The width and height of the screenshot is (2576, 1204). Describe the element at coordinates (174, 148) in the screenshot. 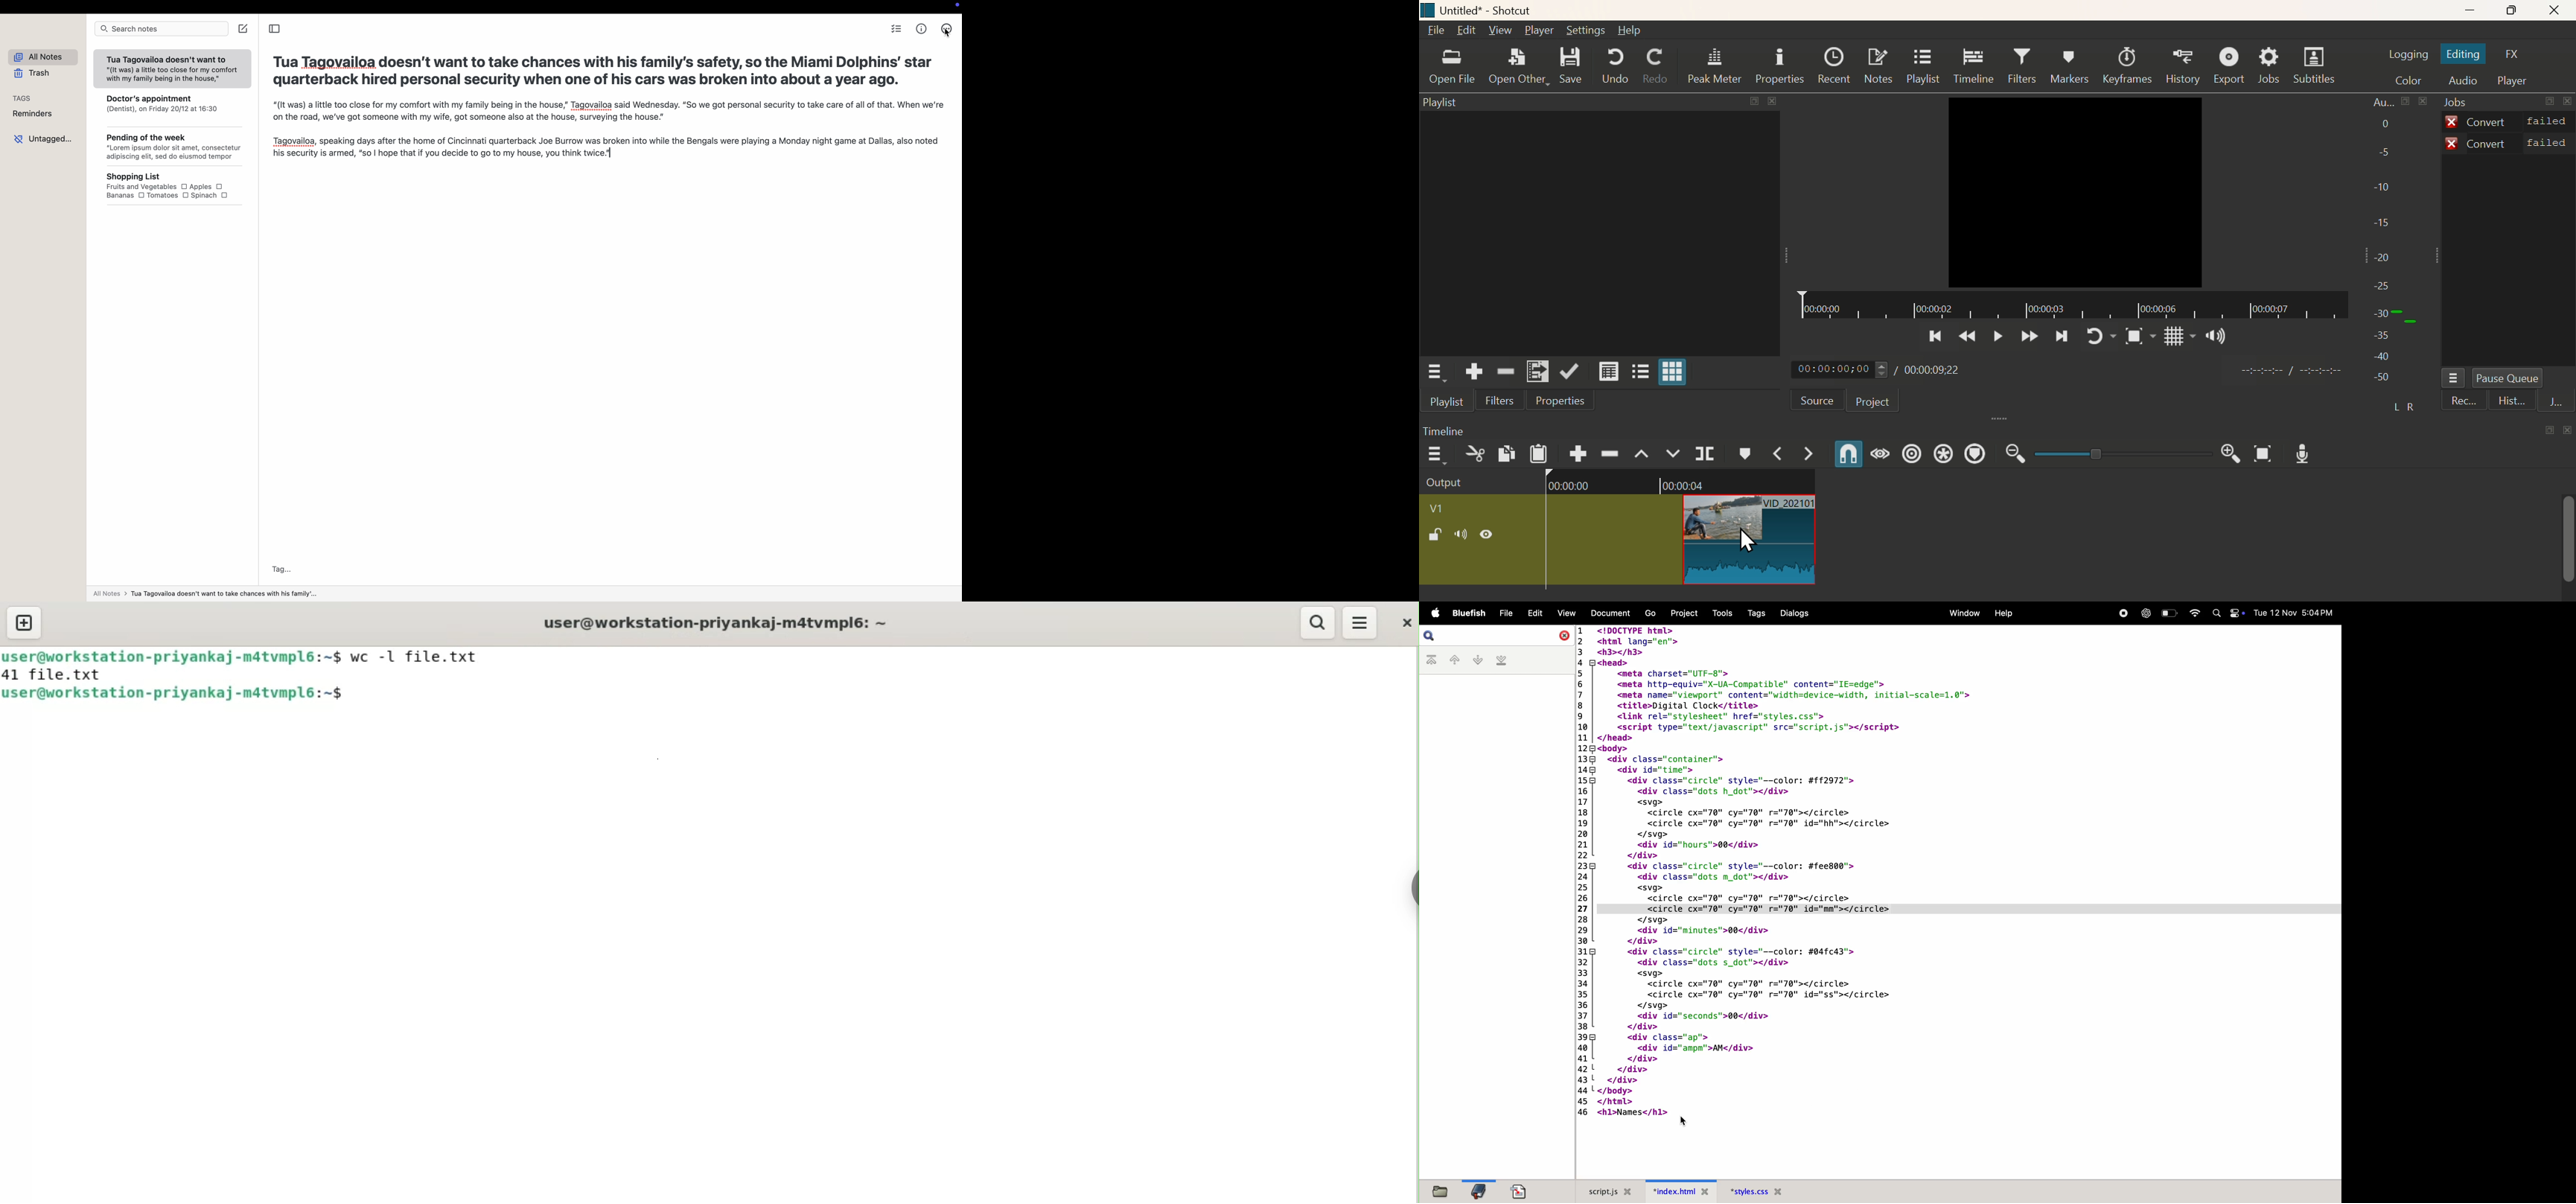

I see `Pending of the week
“Lorem ipsum dolor sit amet, consectetur
adipiscing elit, sed do eiusmod tempor` at that location.